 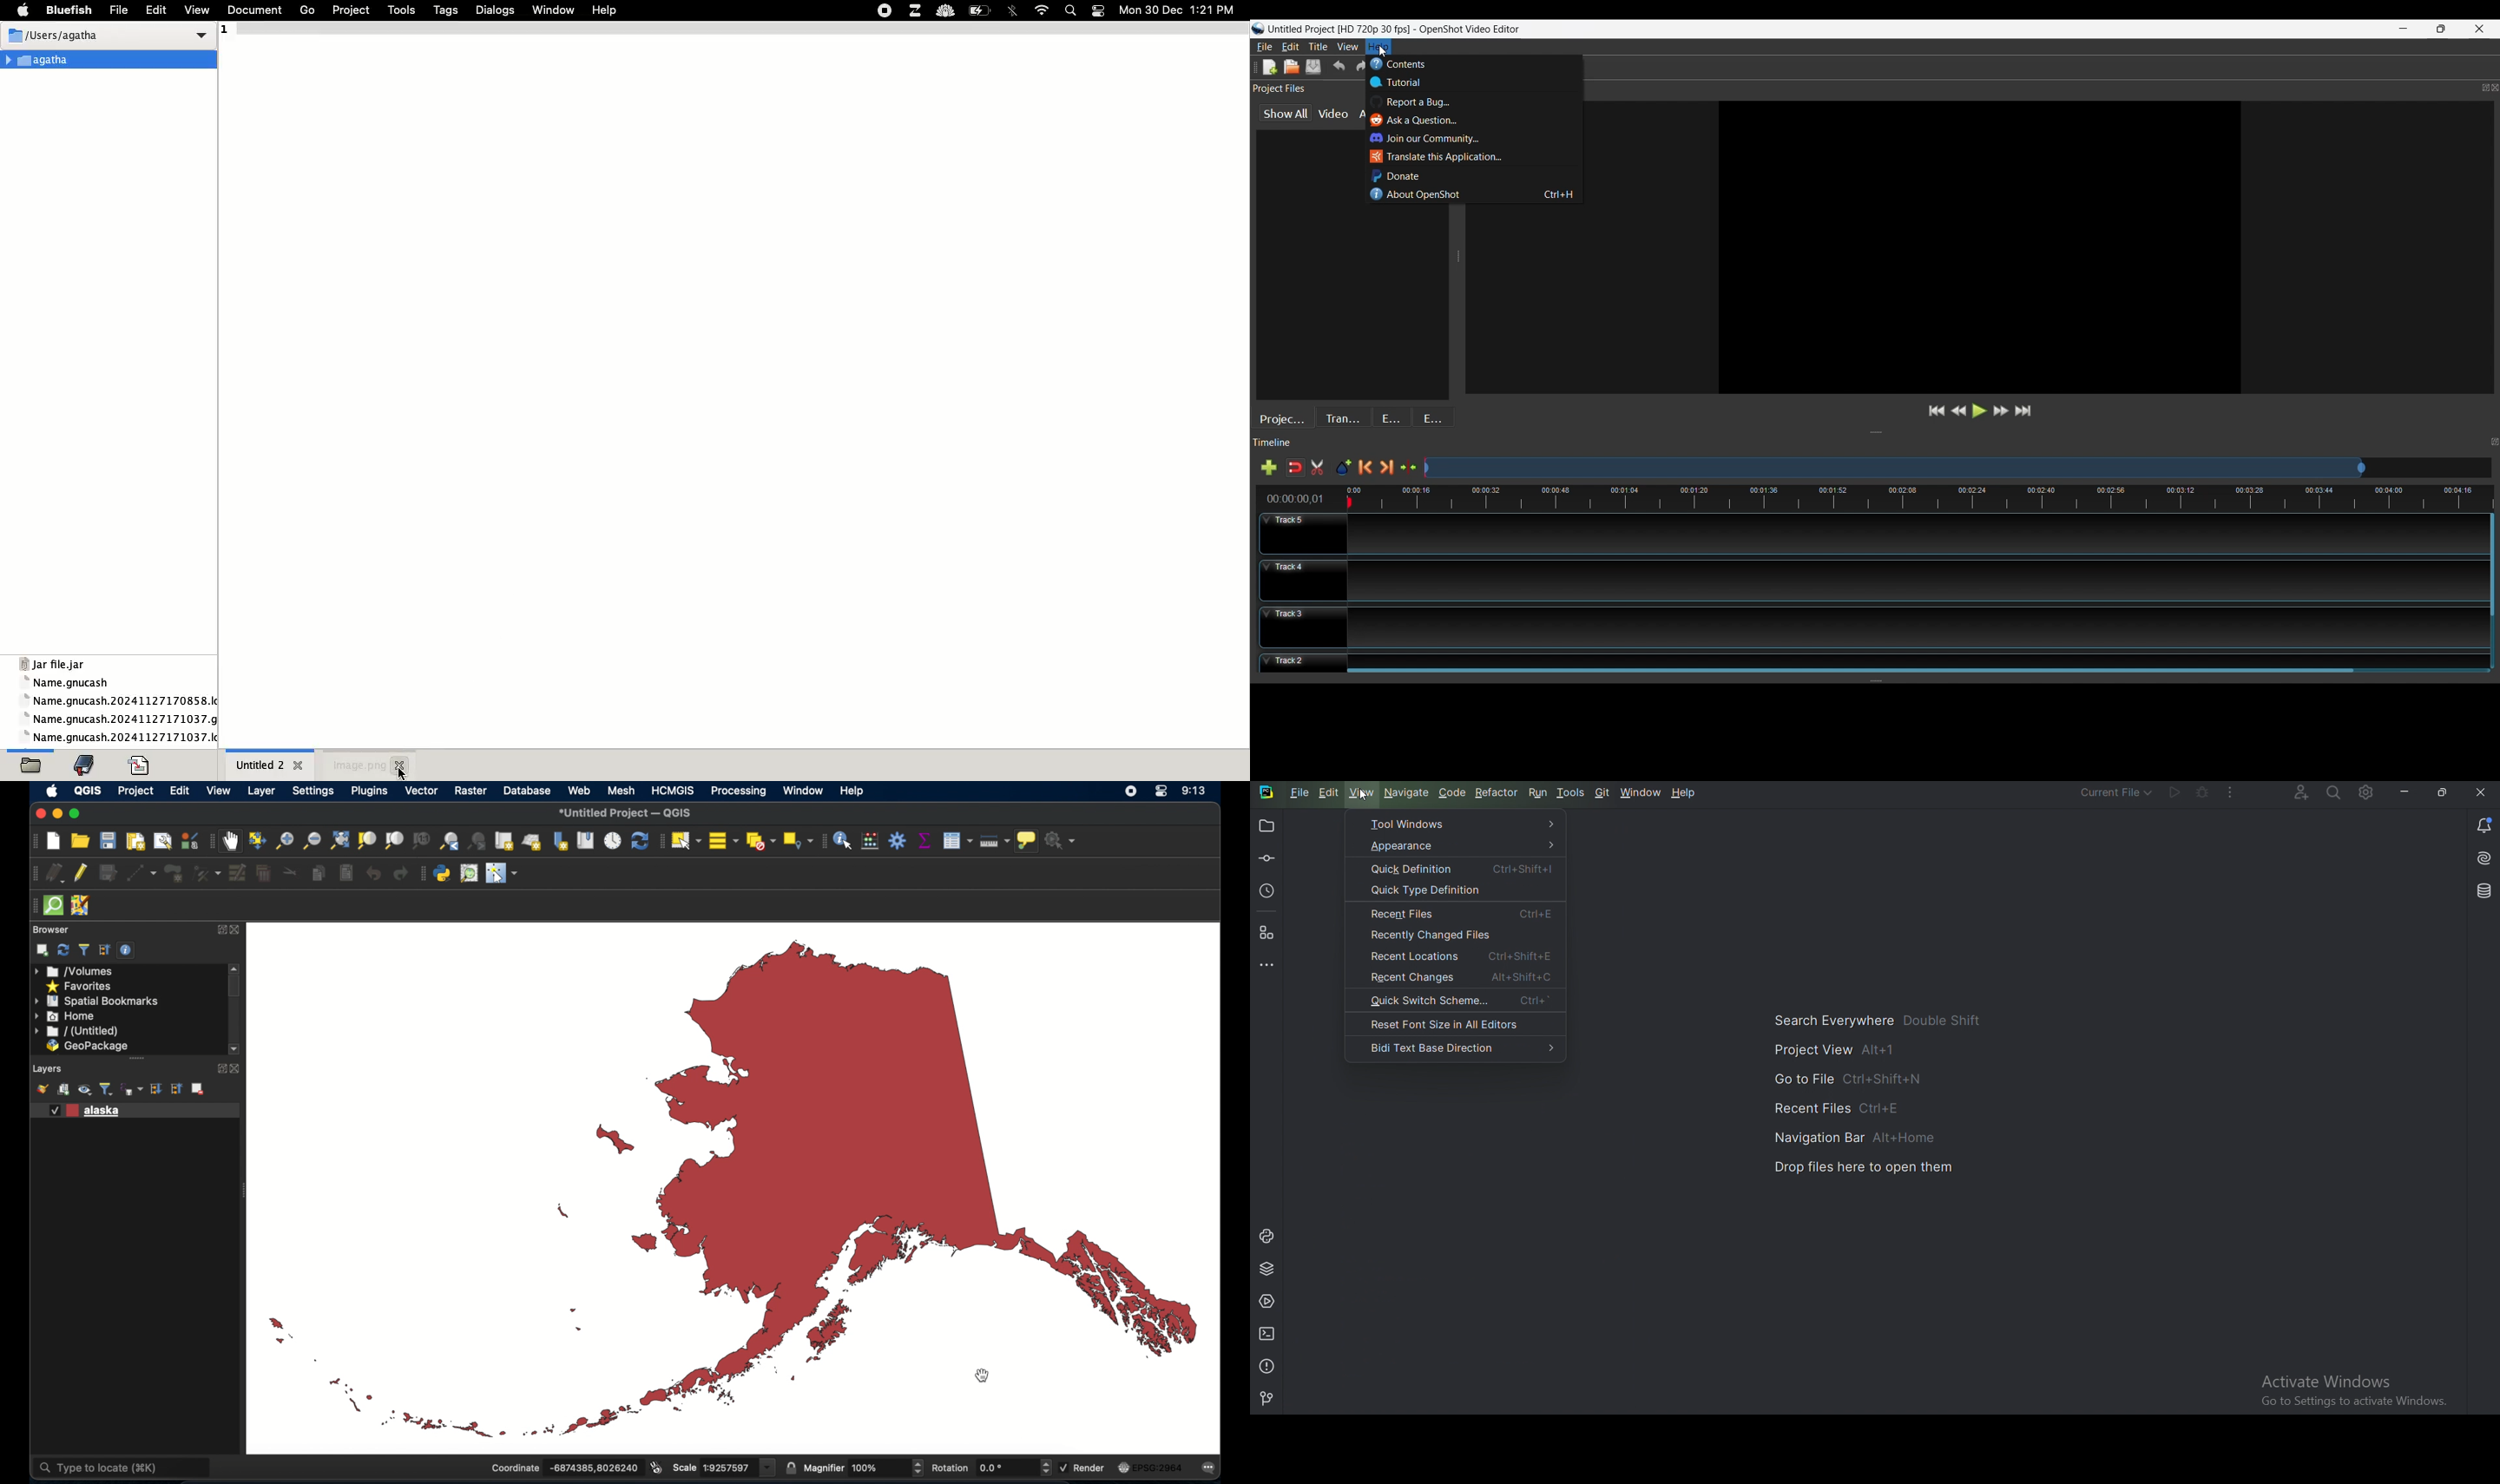 I want to click on apple, so click(x=22, y=10).